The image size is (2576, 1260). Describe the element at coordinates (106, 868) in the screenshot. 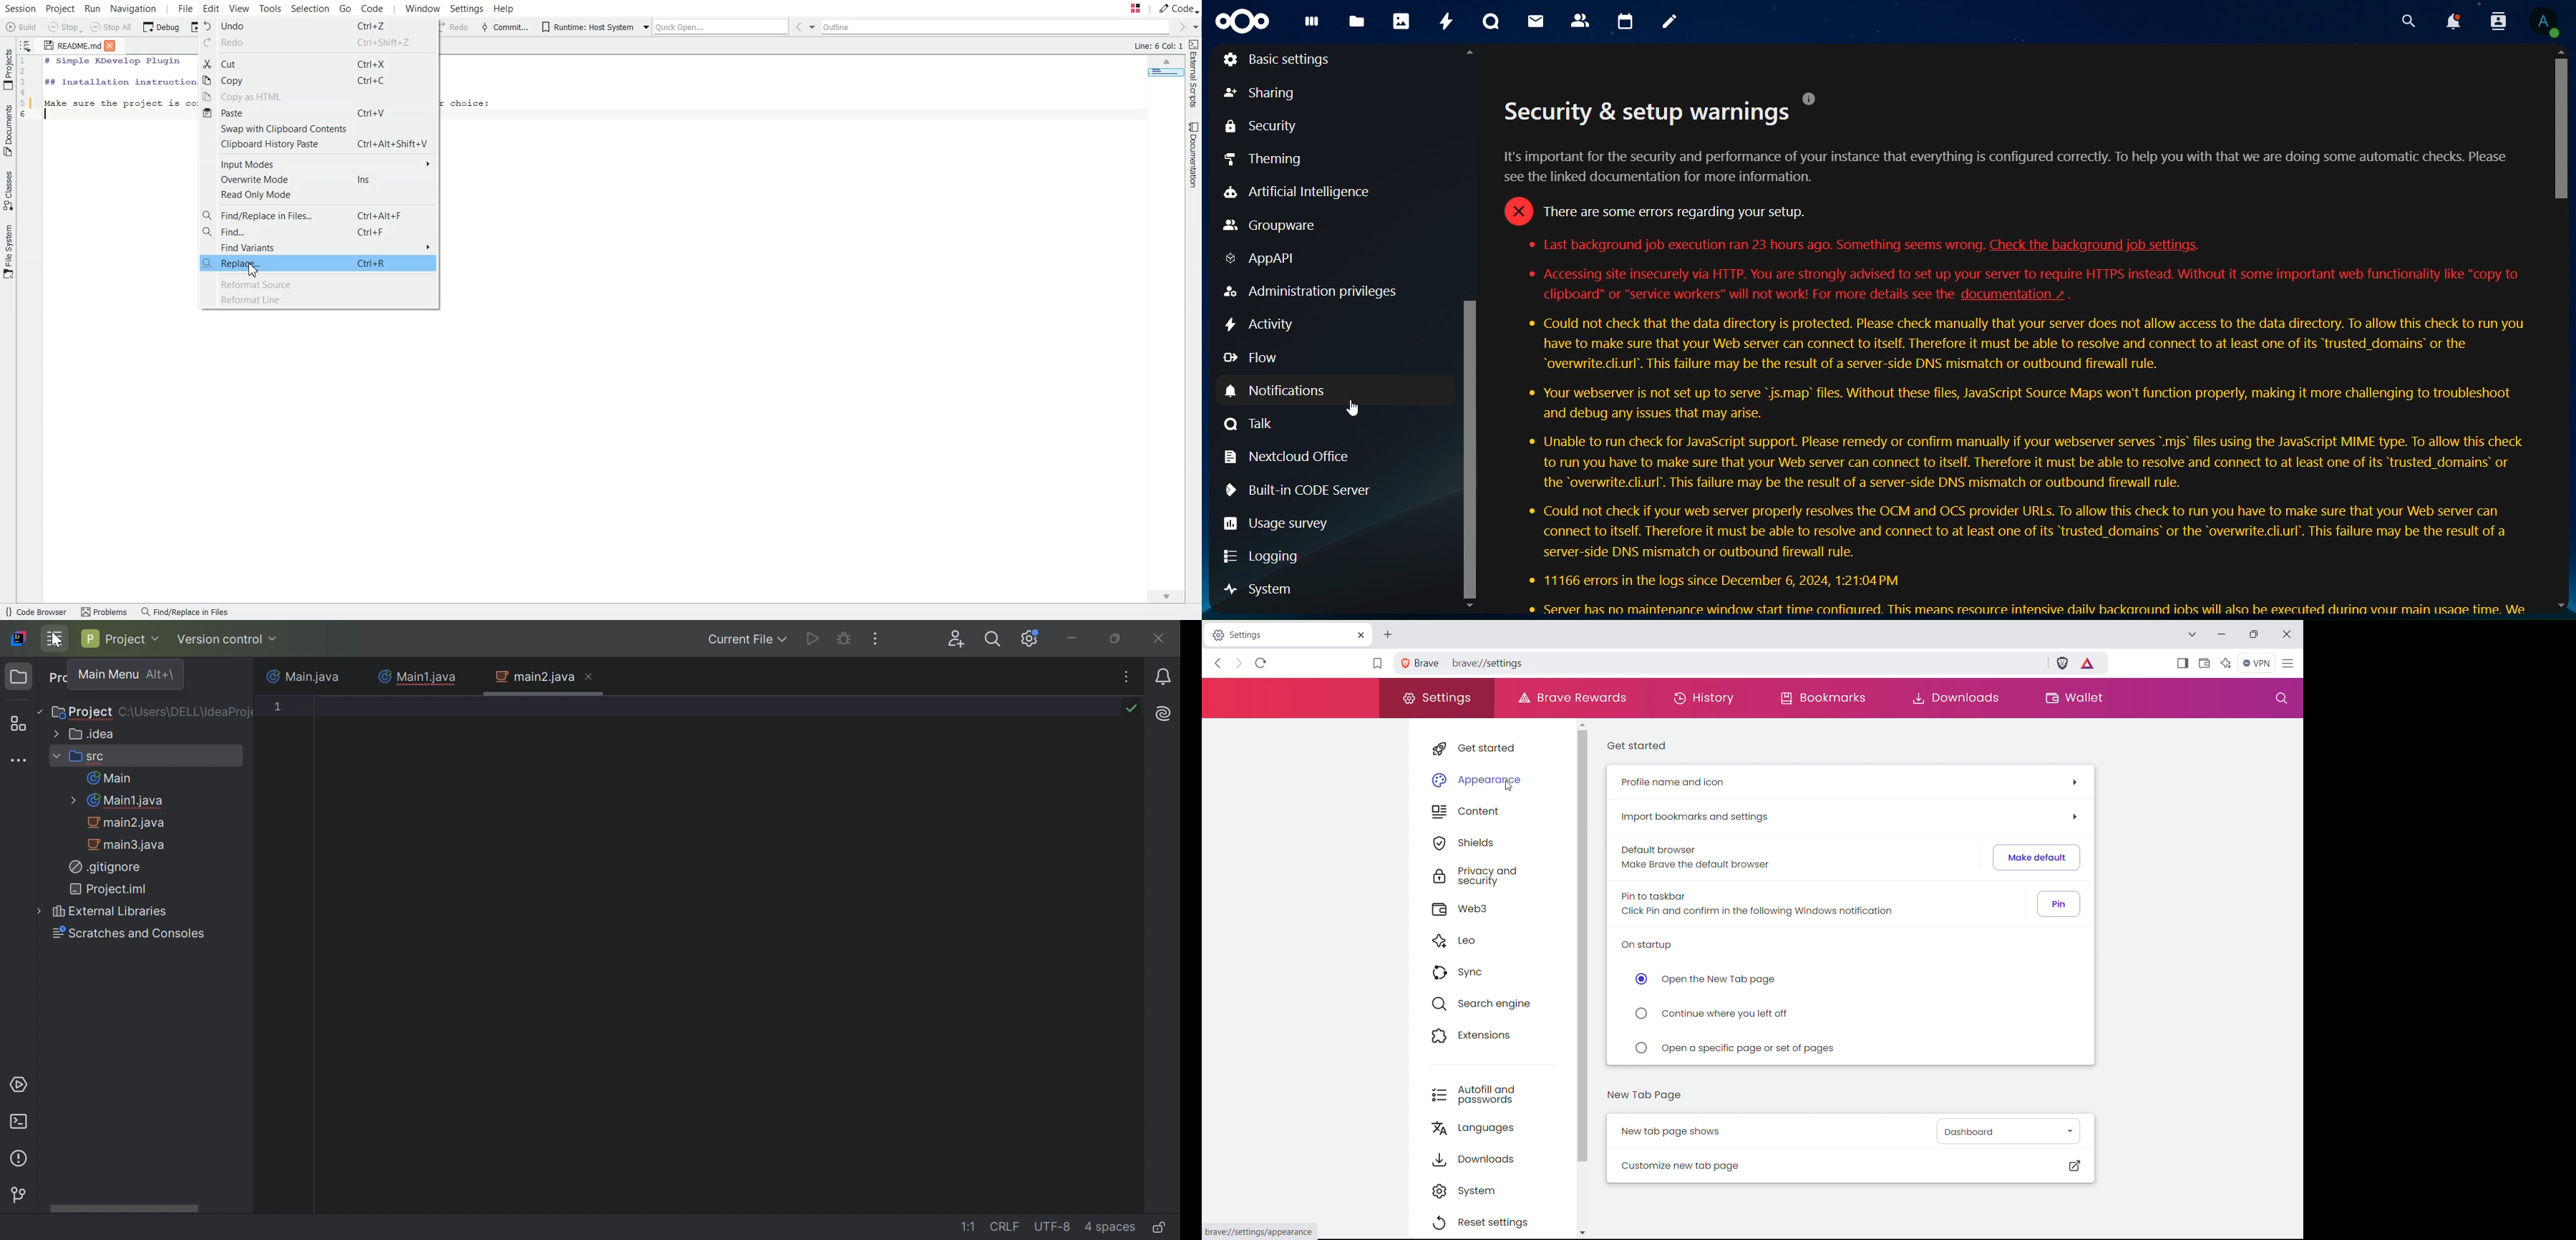

I see `.gitignore` at that location.